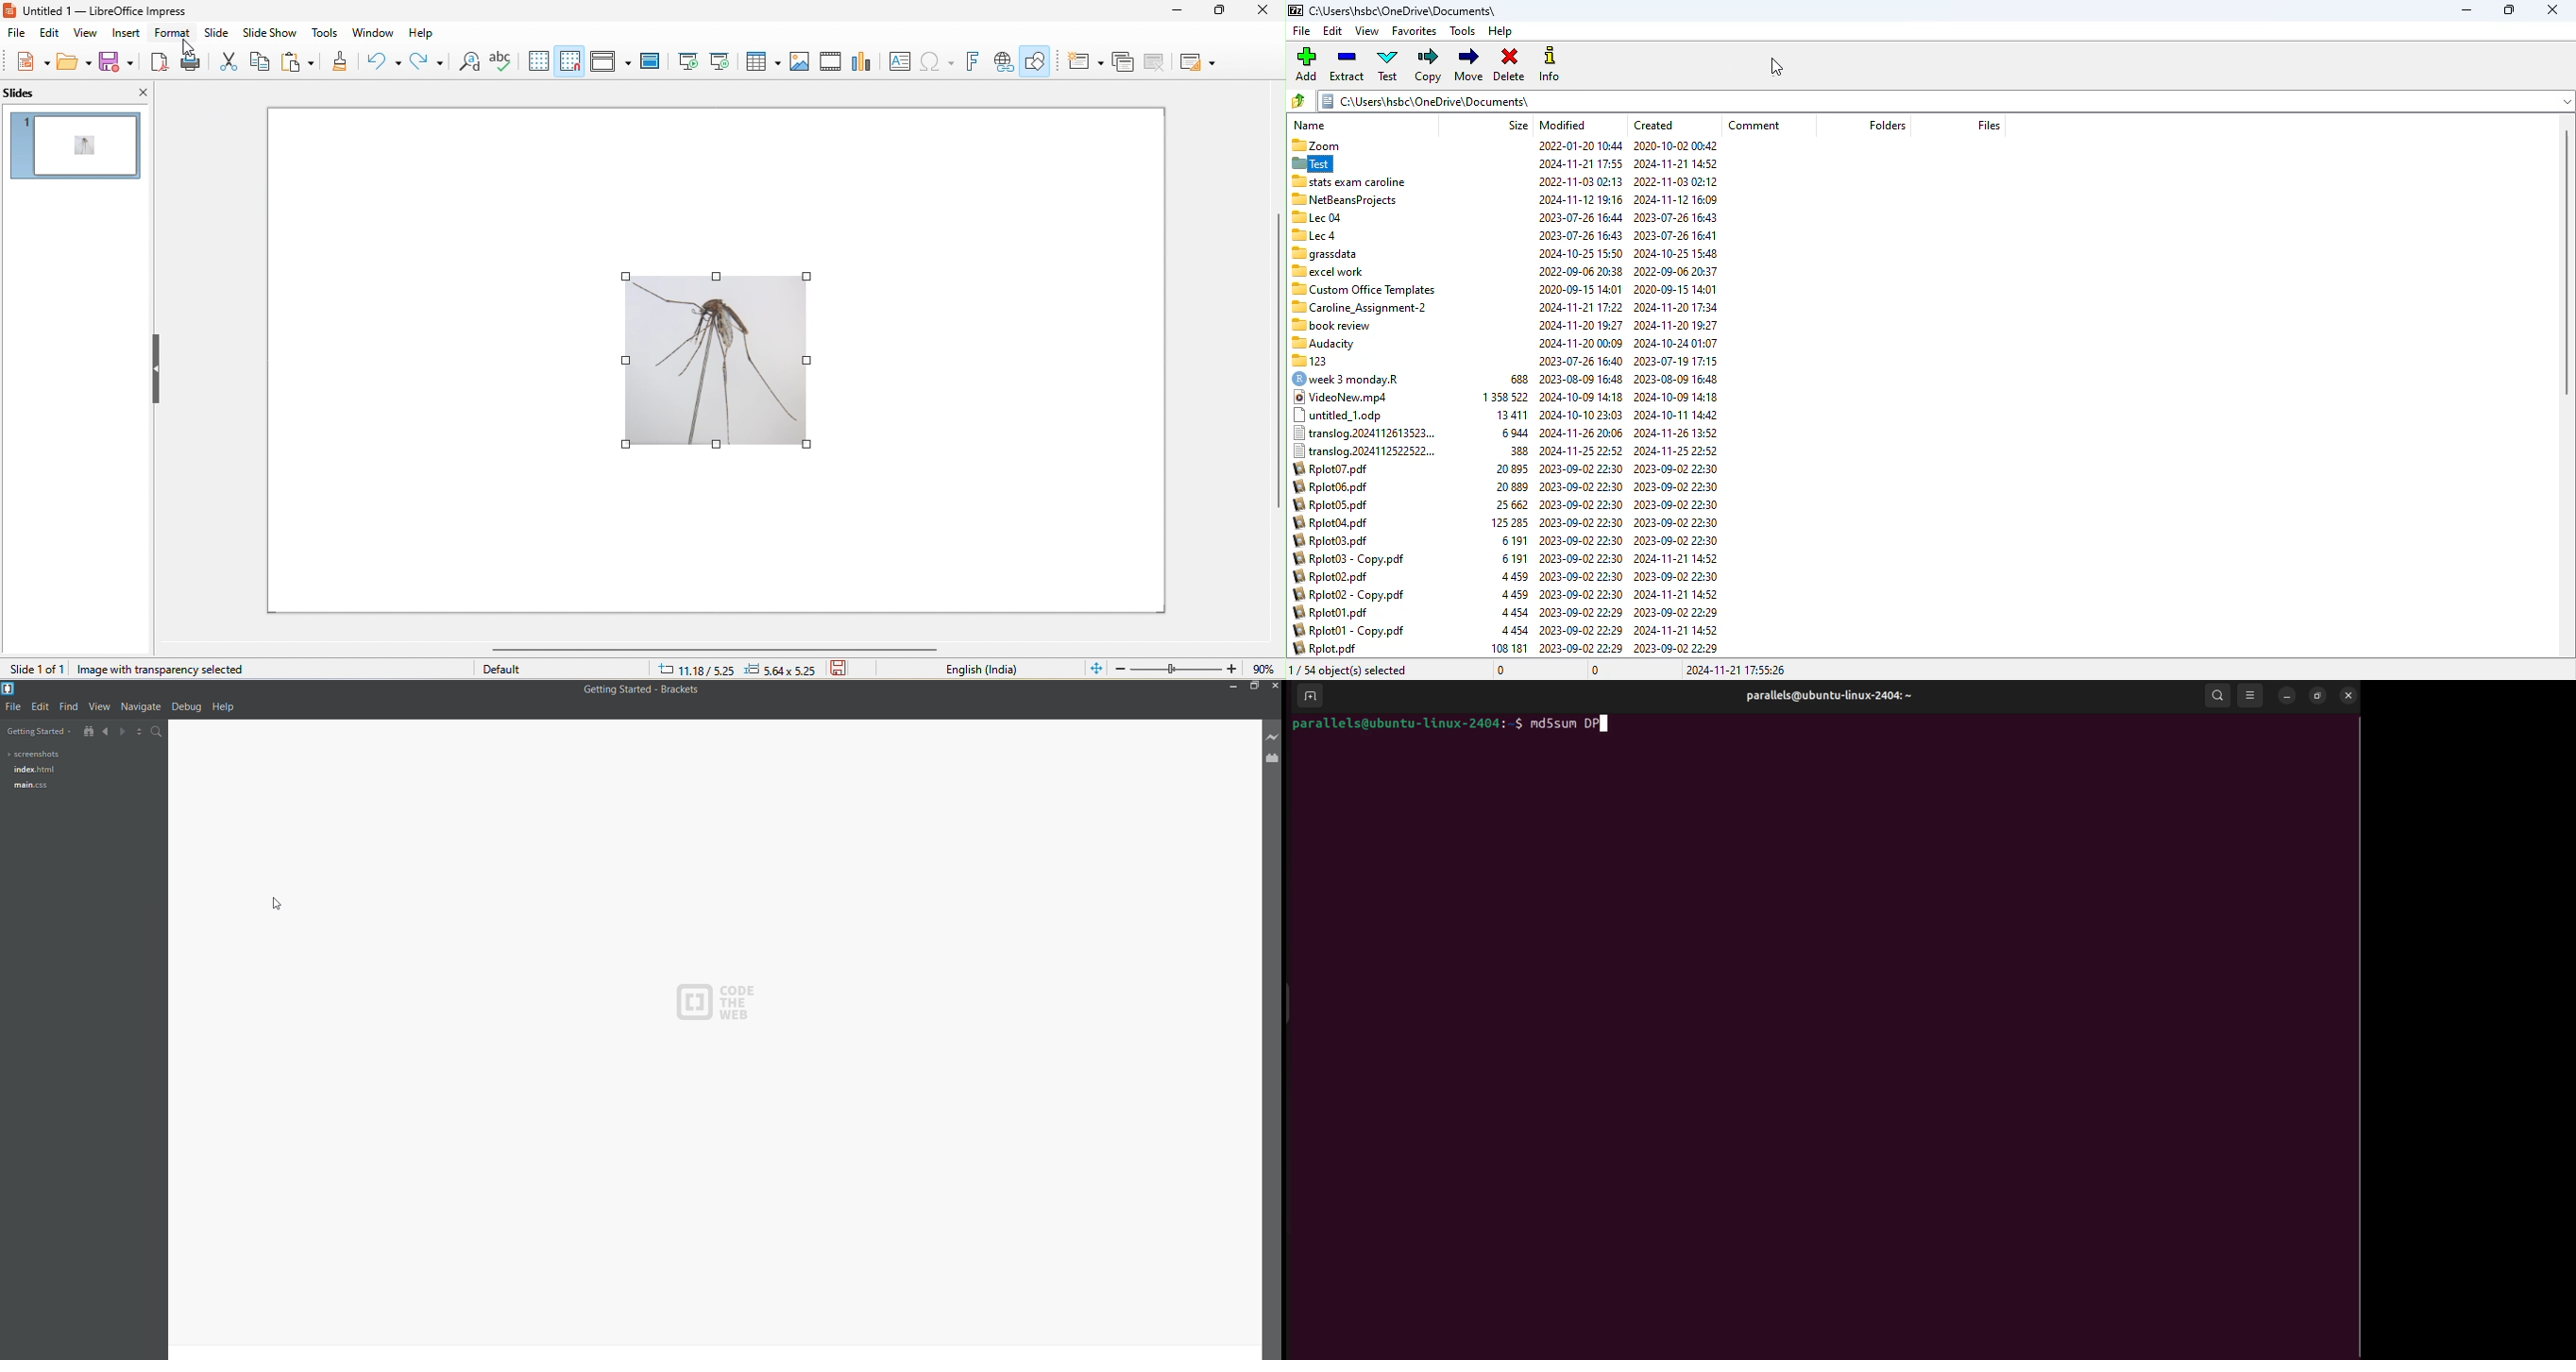 The image size is (2576, 1372). I want to click on export pdf, so click(162, 63).